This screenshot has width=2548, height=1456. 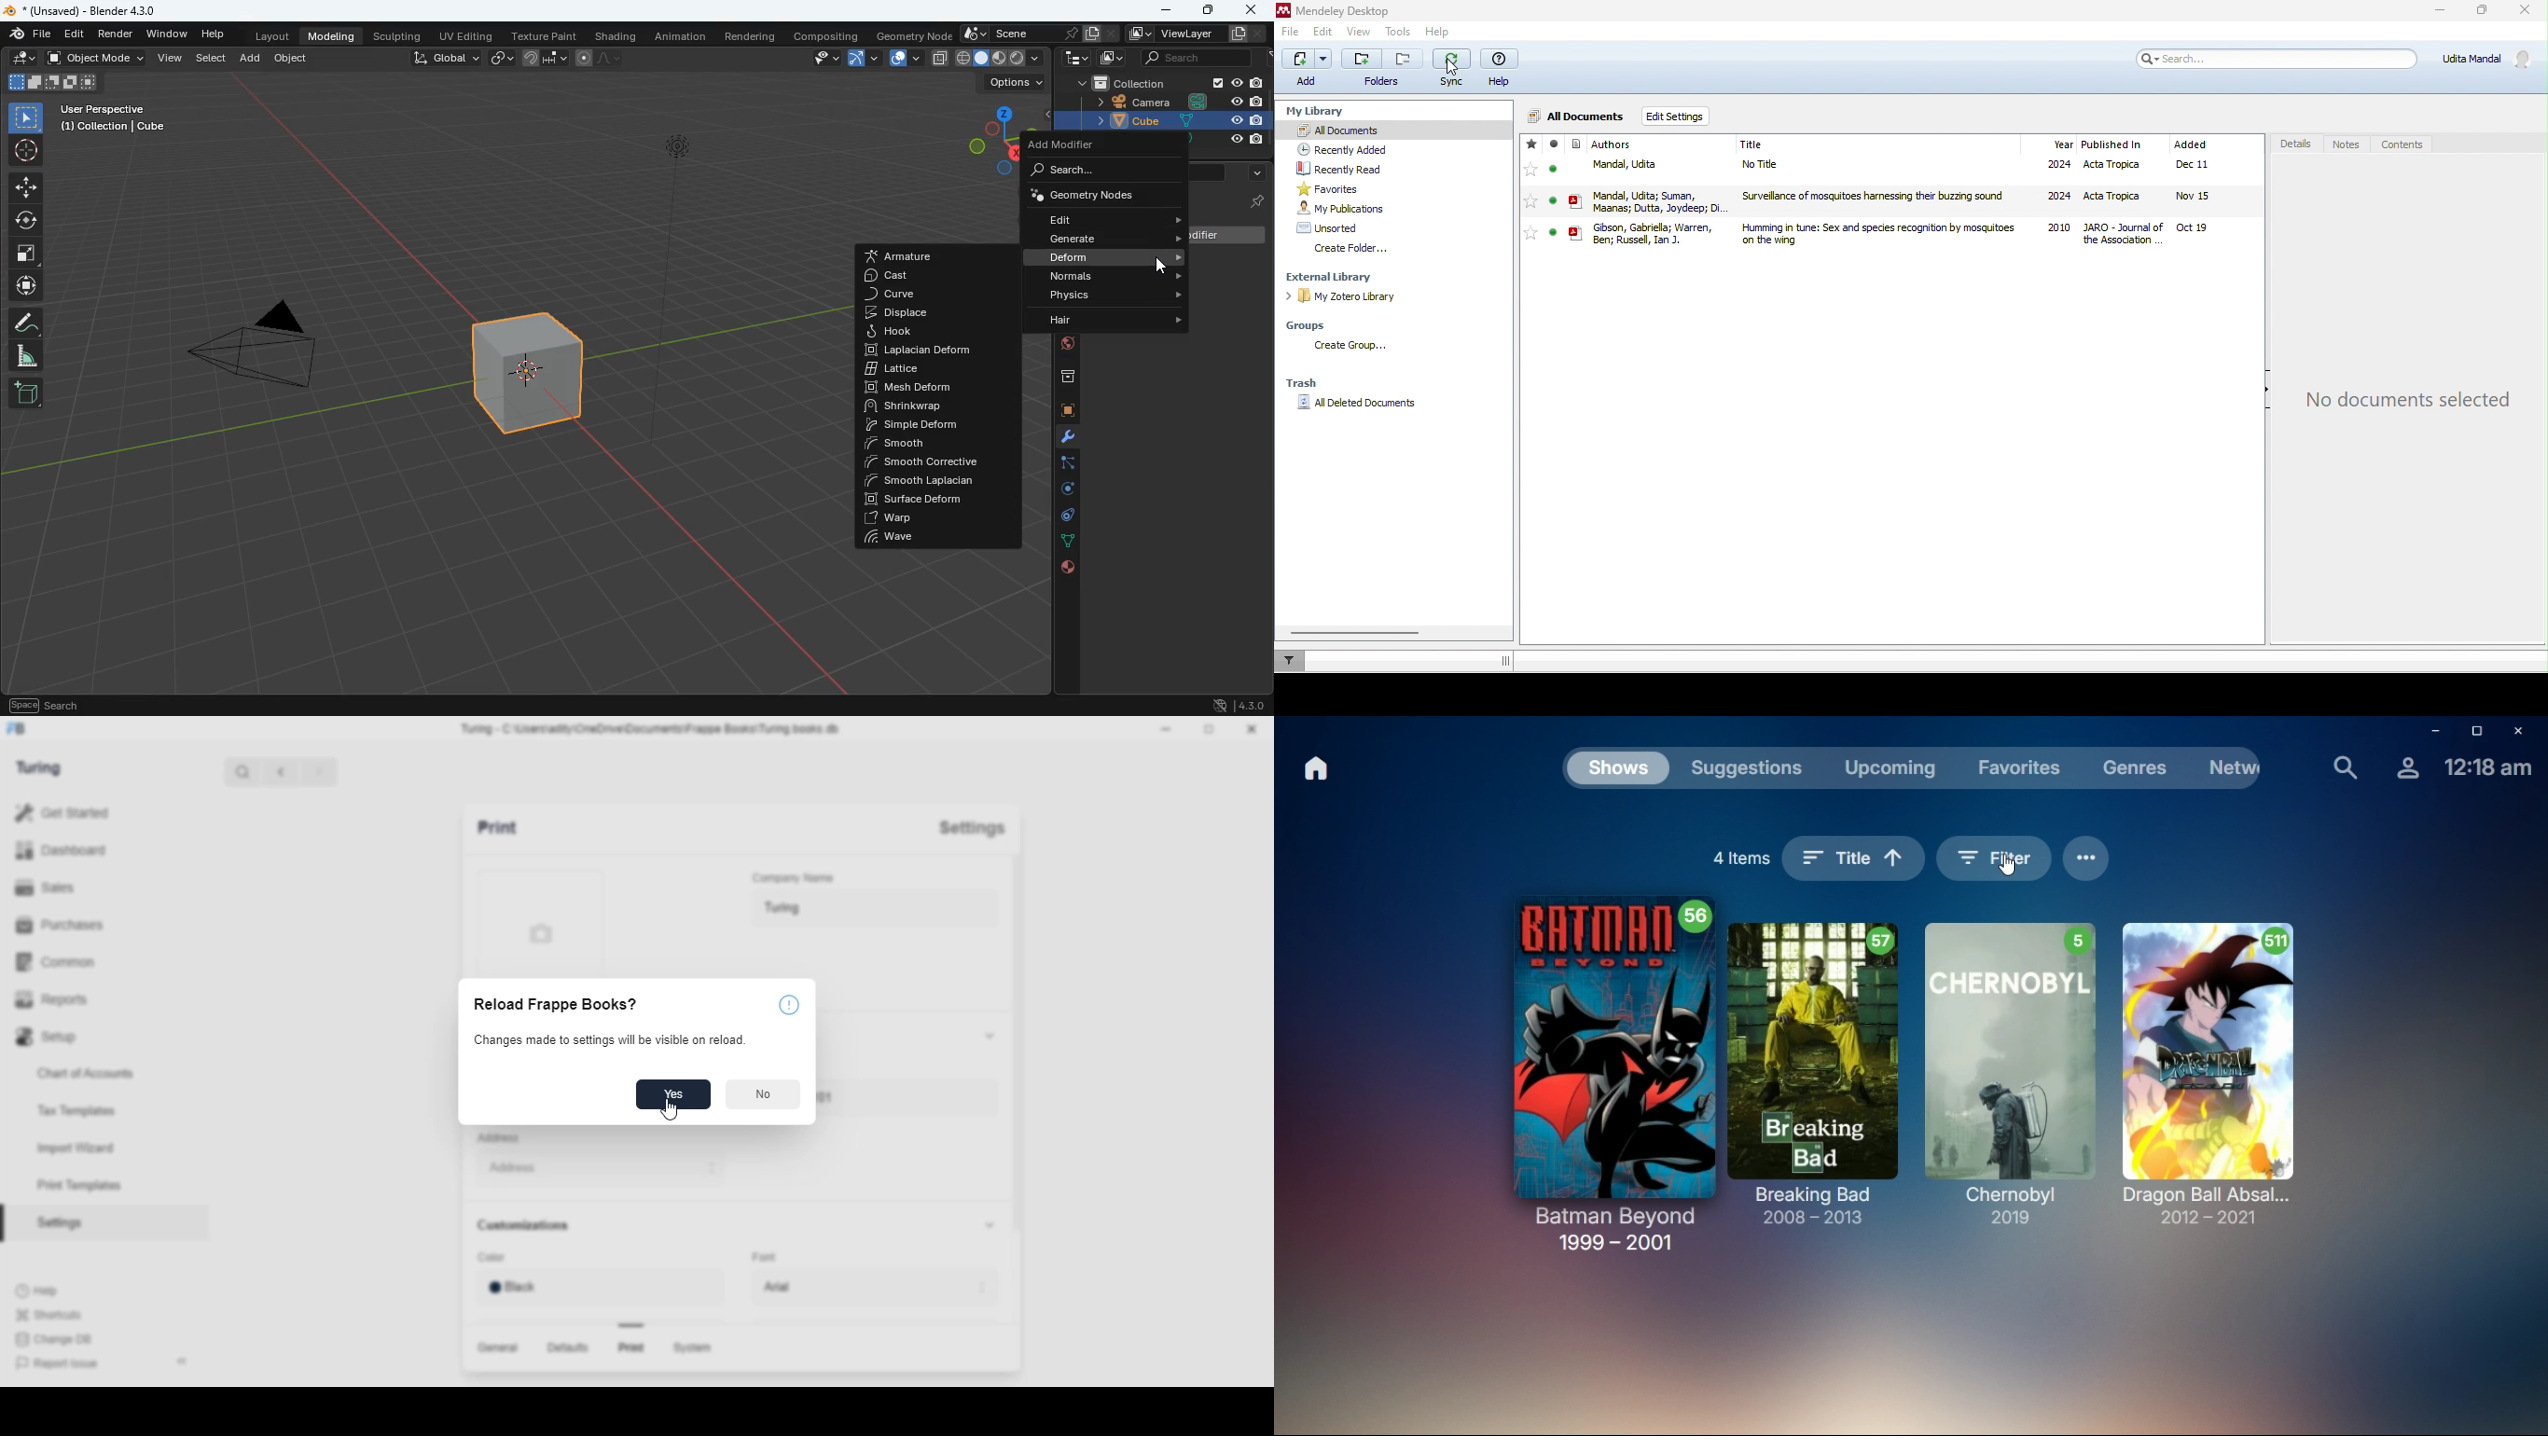 I want to click on collapse, so click(x=986, y=1225).